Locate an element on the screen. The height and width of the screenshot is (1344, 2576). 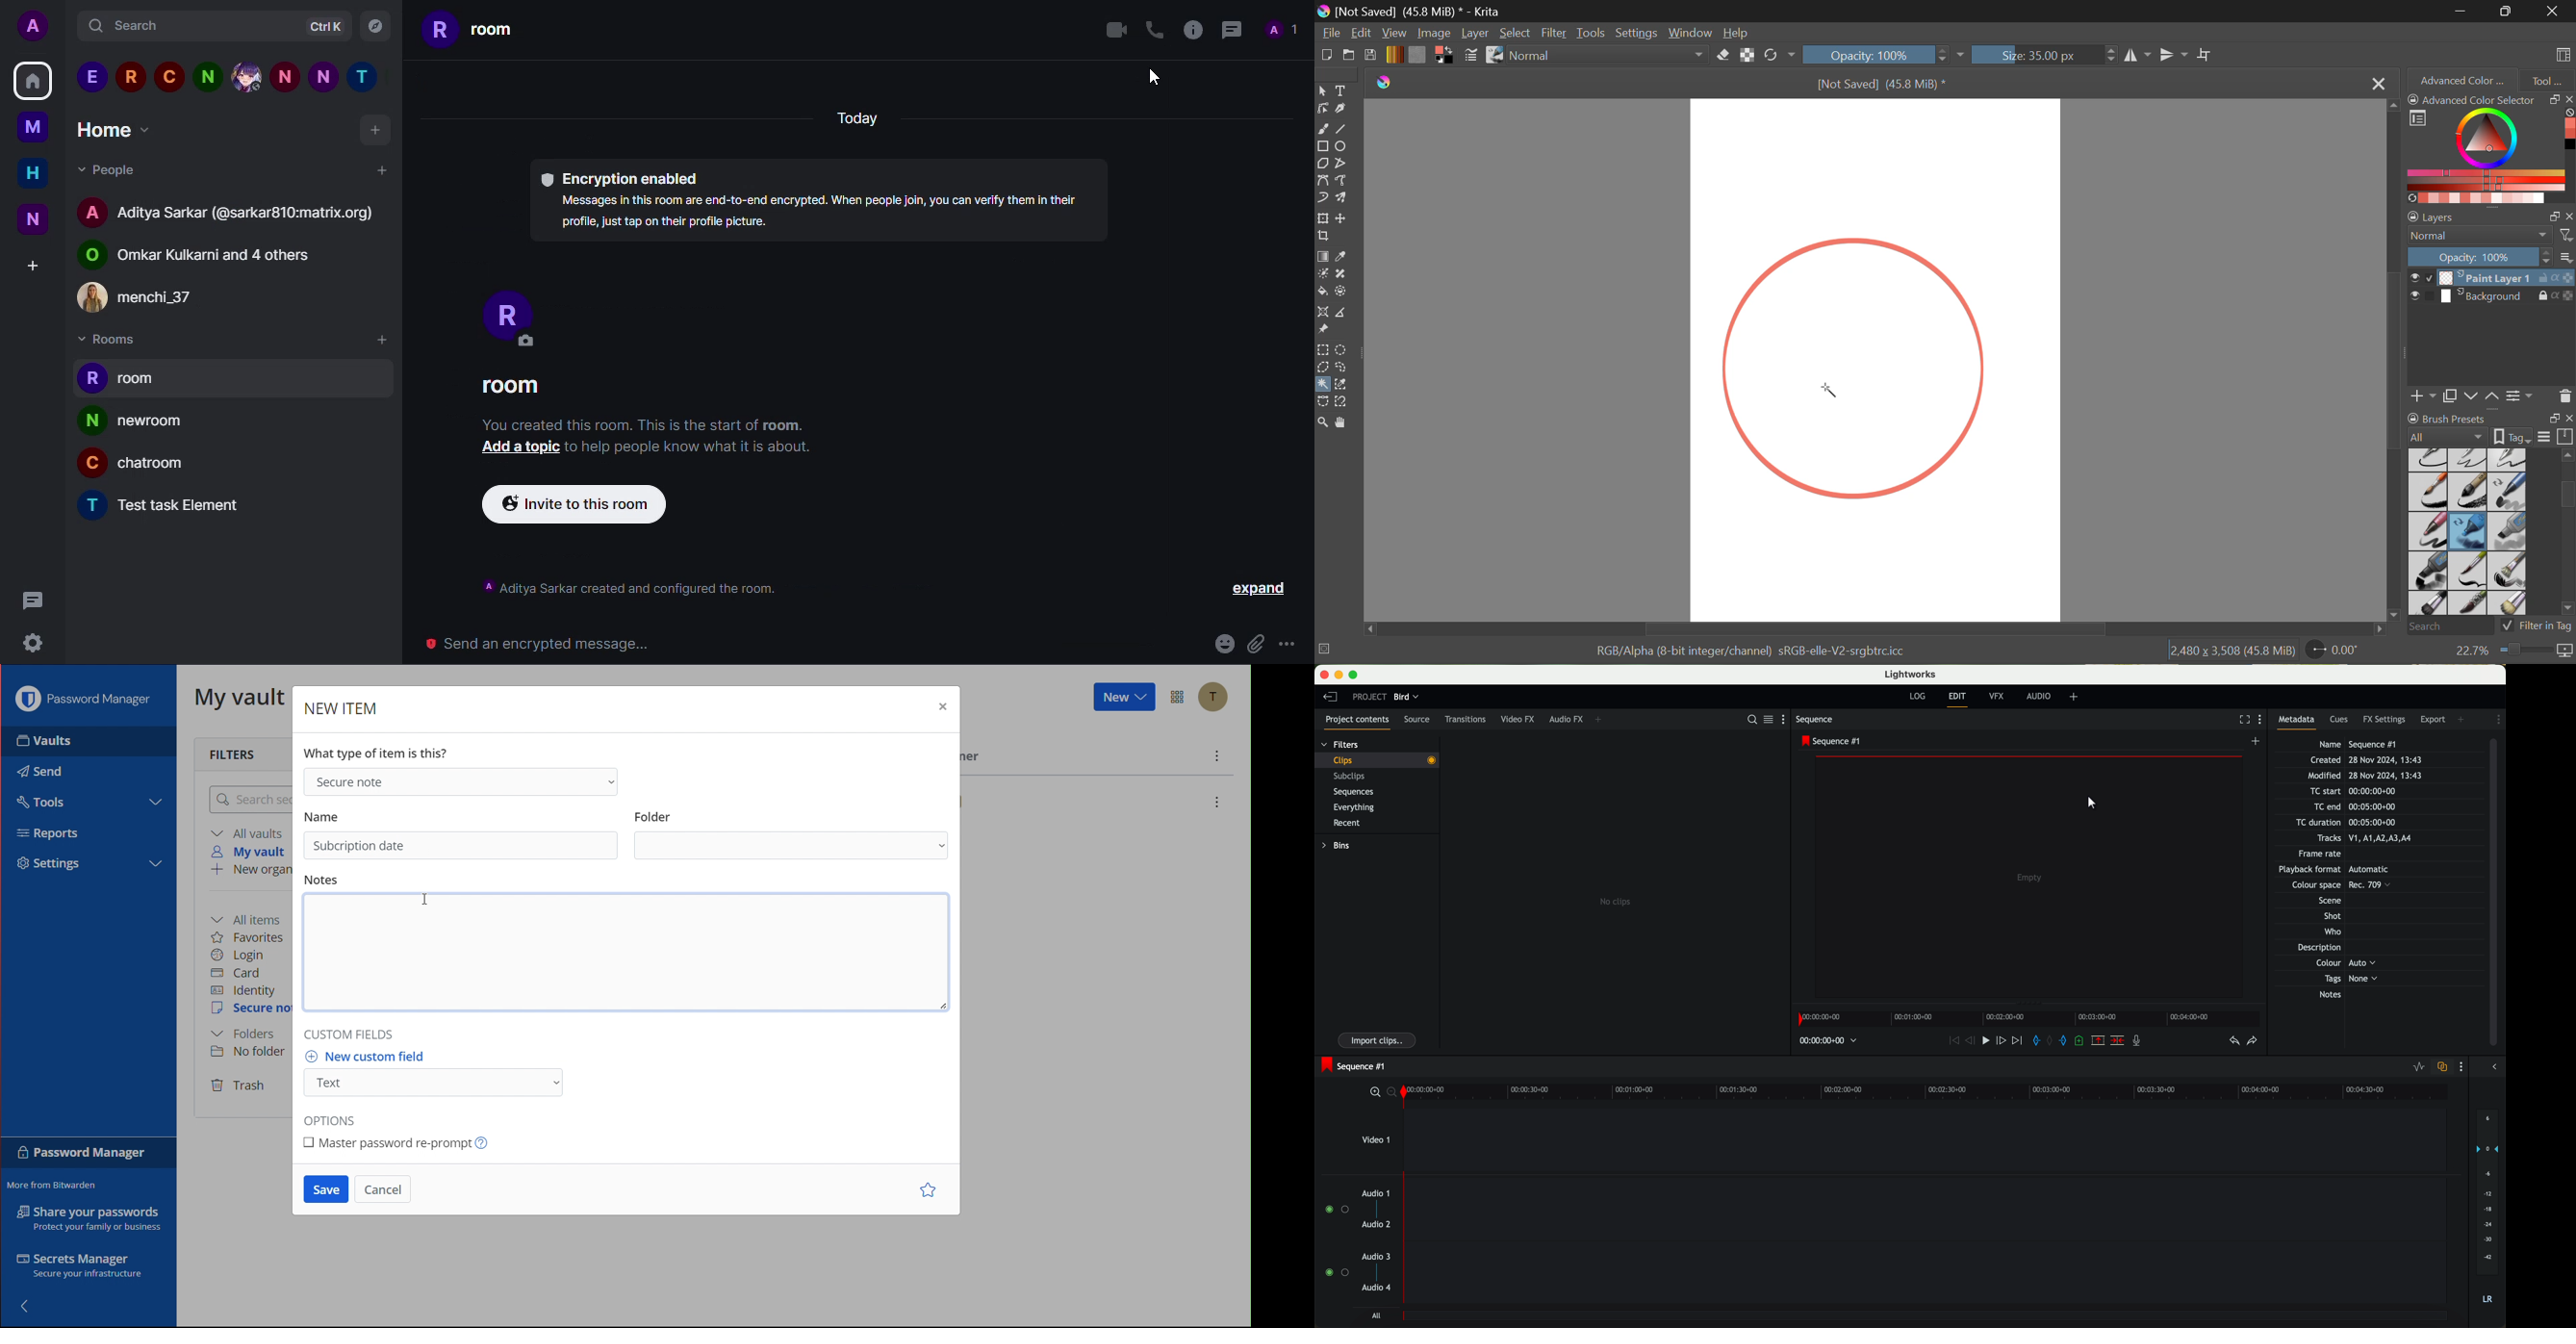
start chat is located at coordinates (380, 169).